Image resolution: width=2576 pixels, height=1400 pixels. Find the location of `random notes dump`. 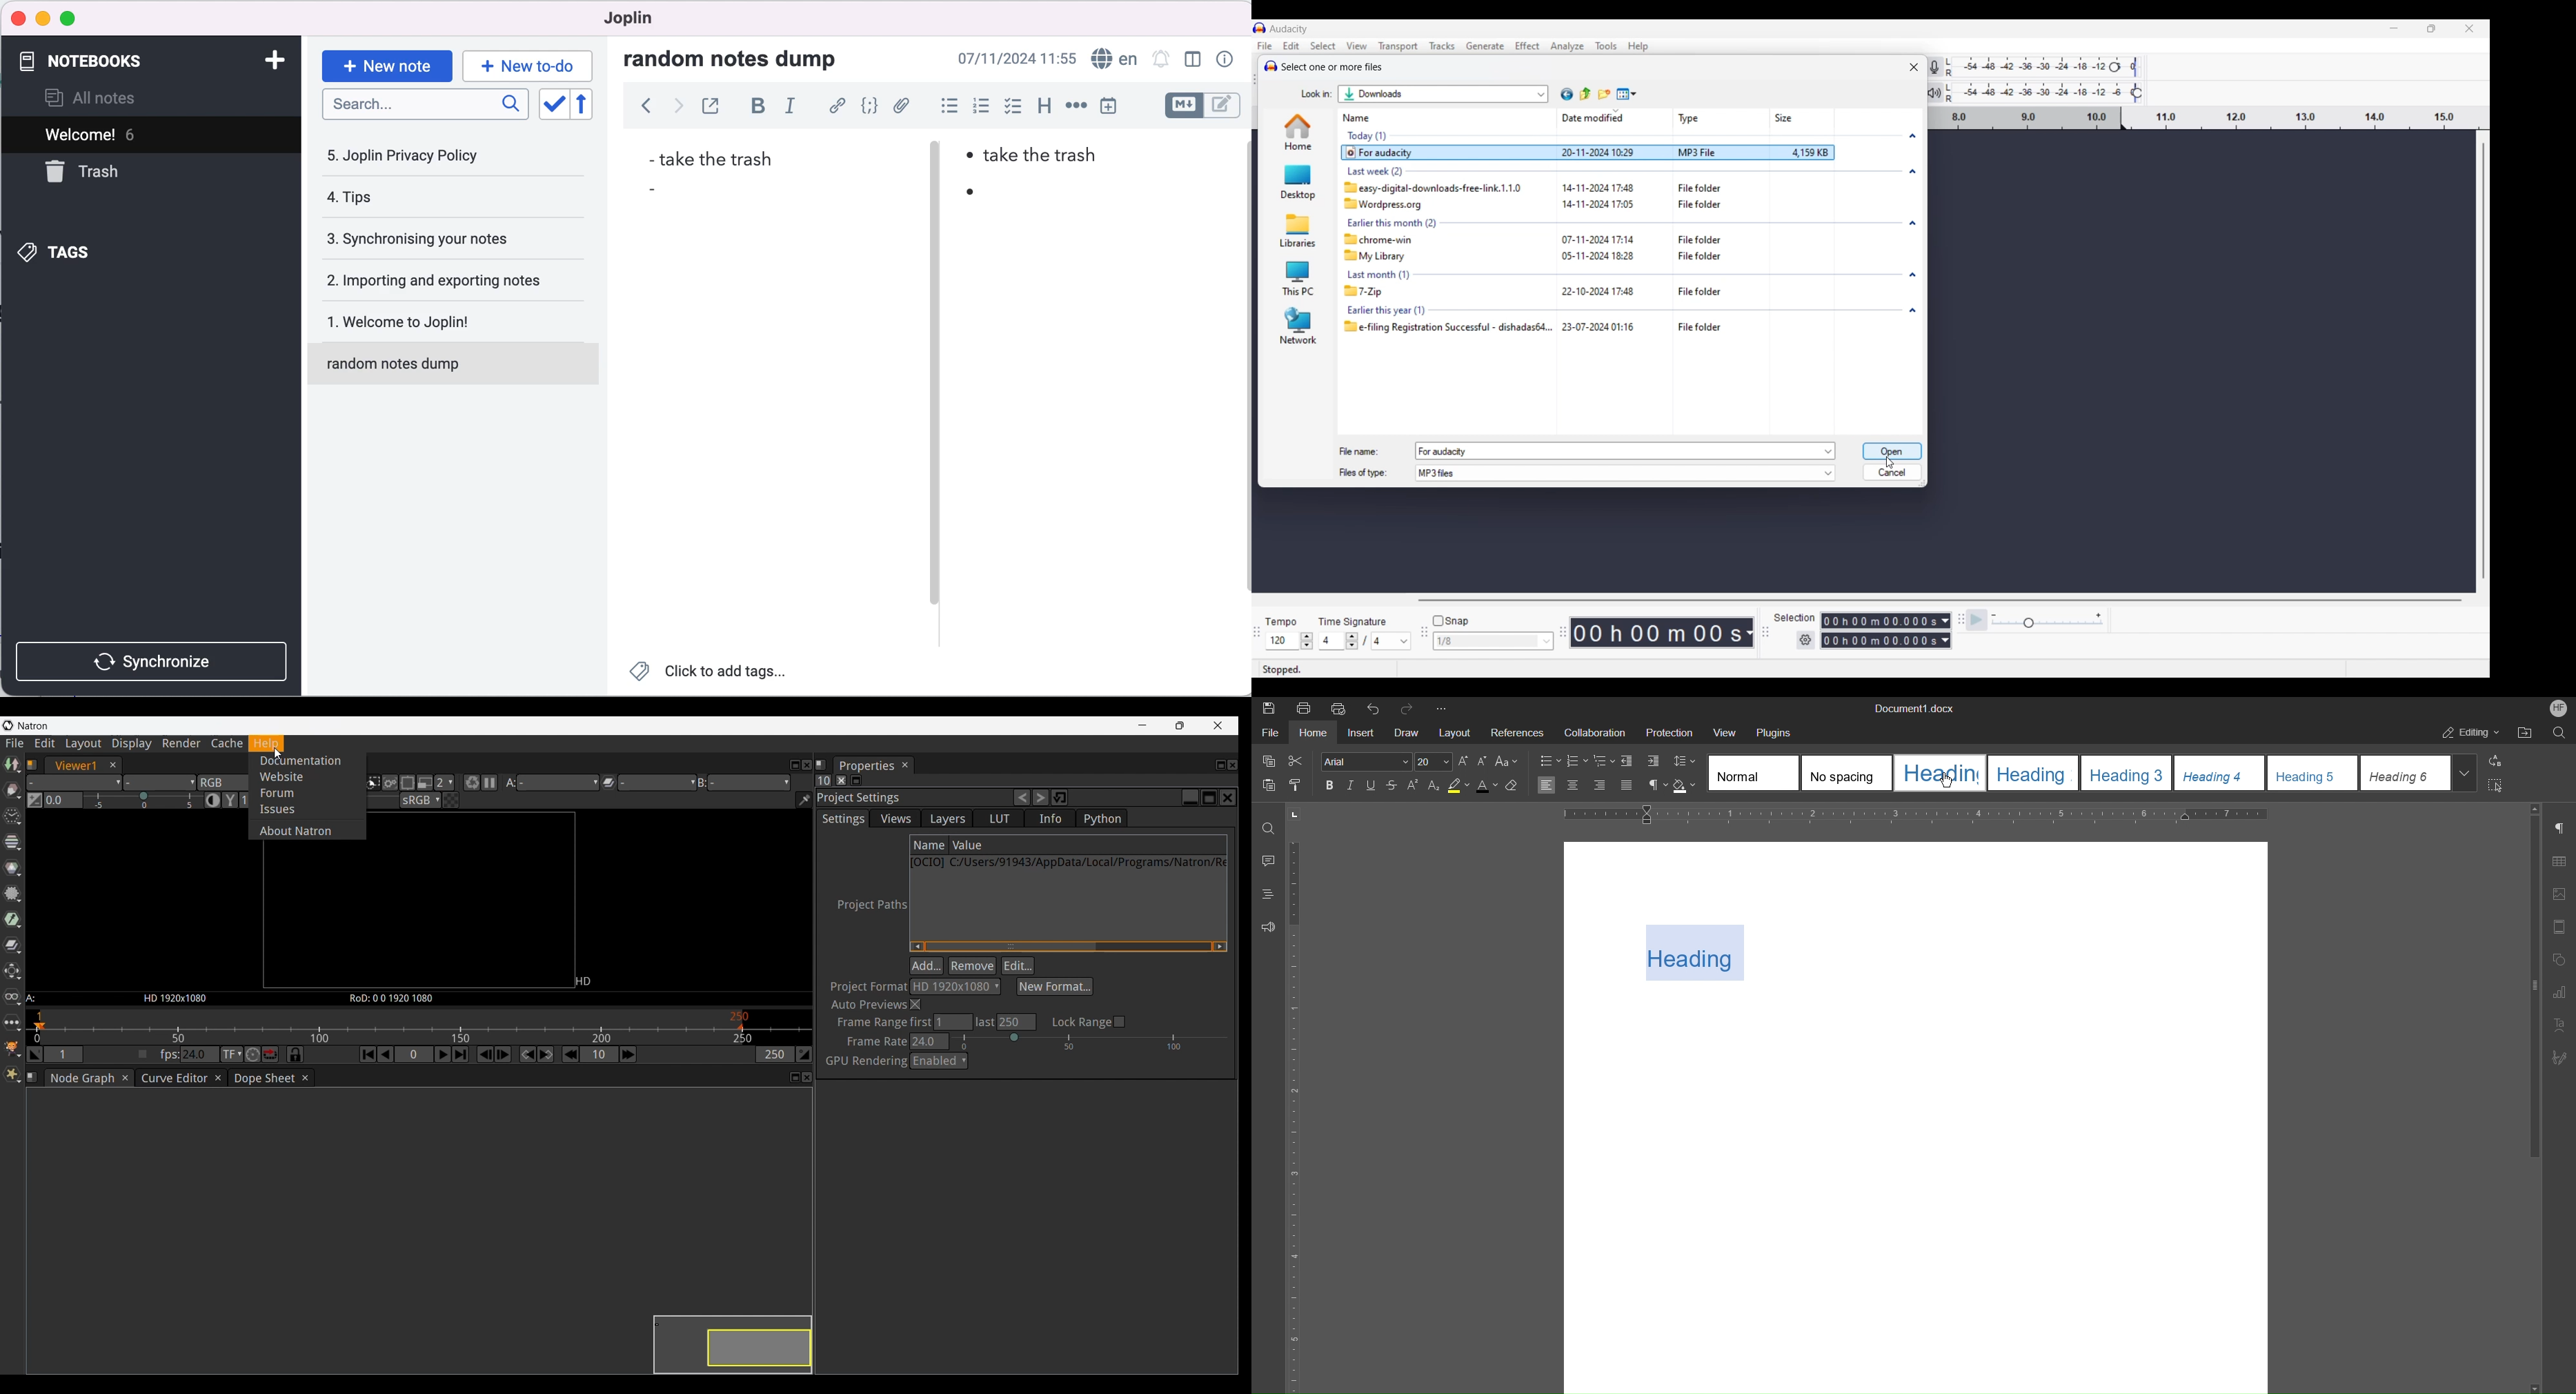

random notes dump is located at coordinates (742, 58).